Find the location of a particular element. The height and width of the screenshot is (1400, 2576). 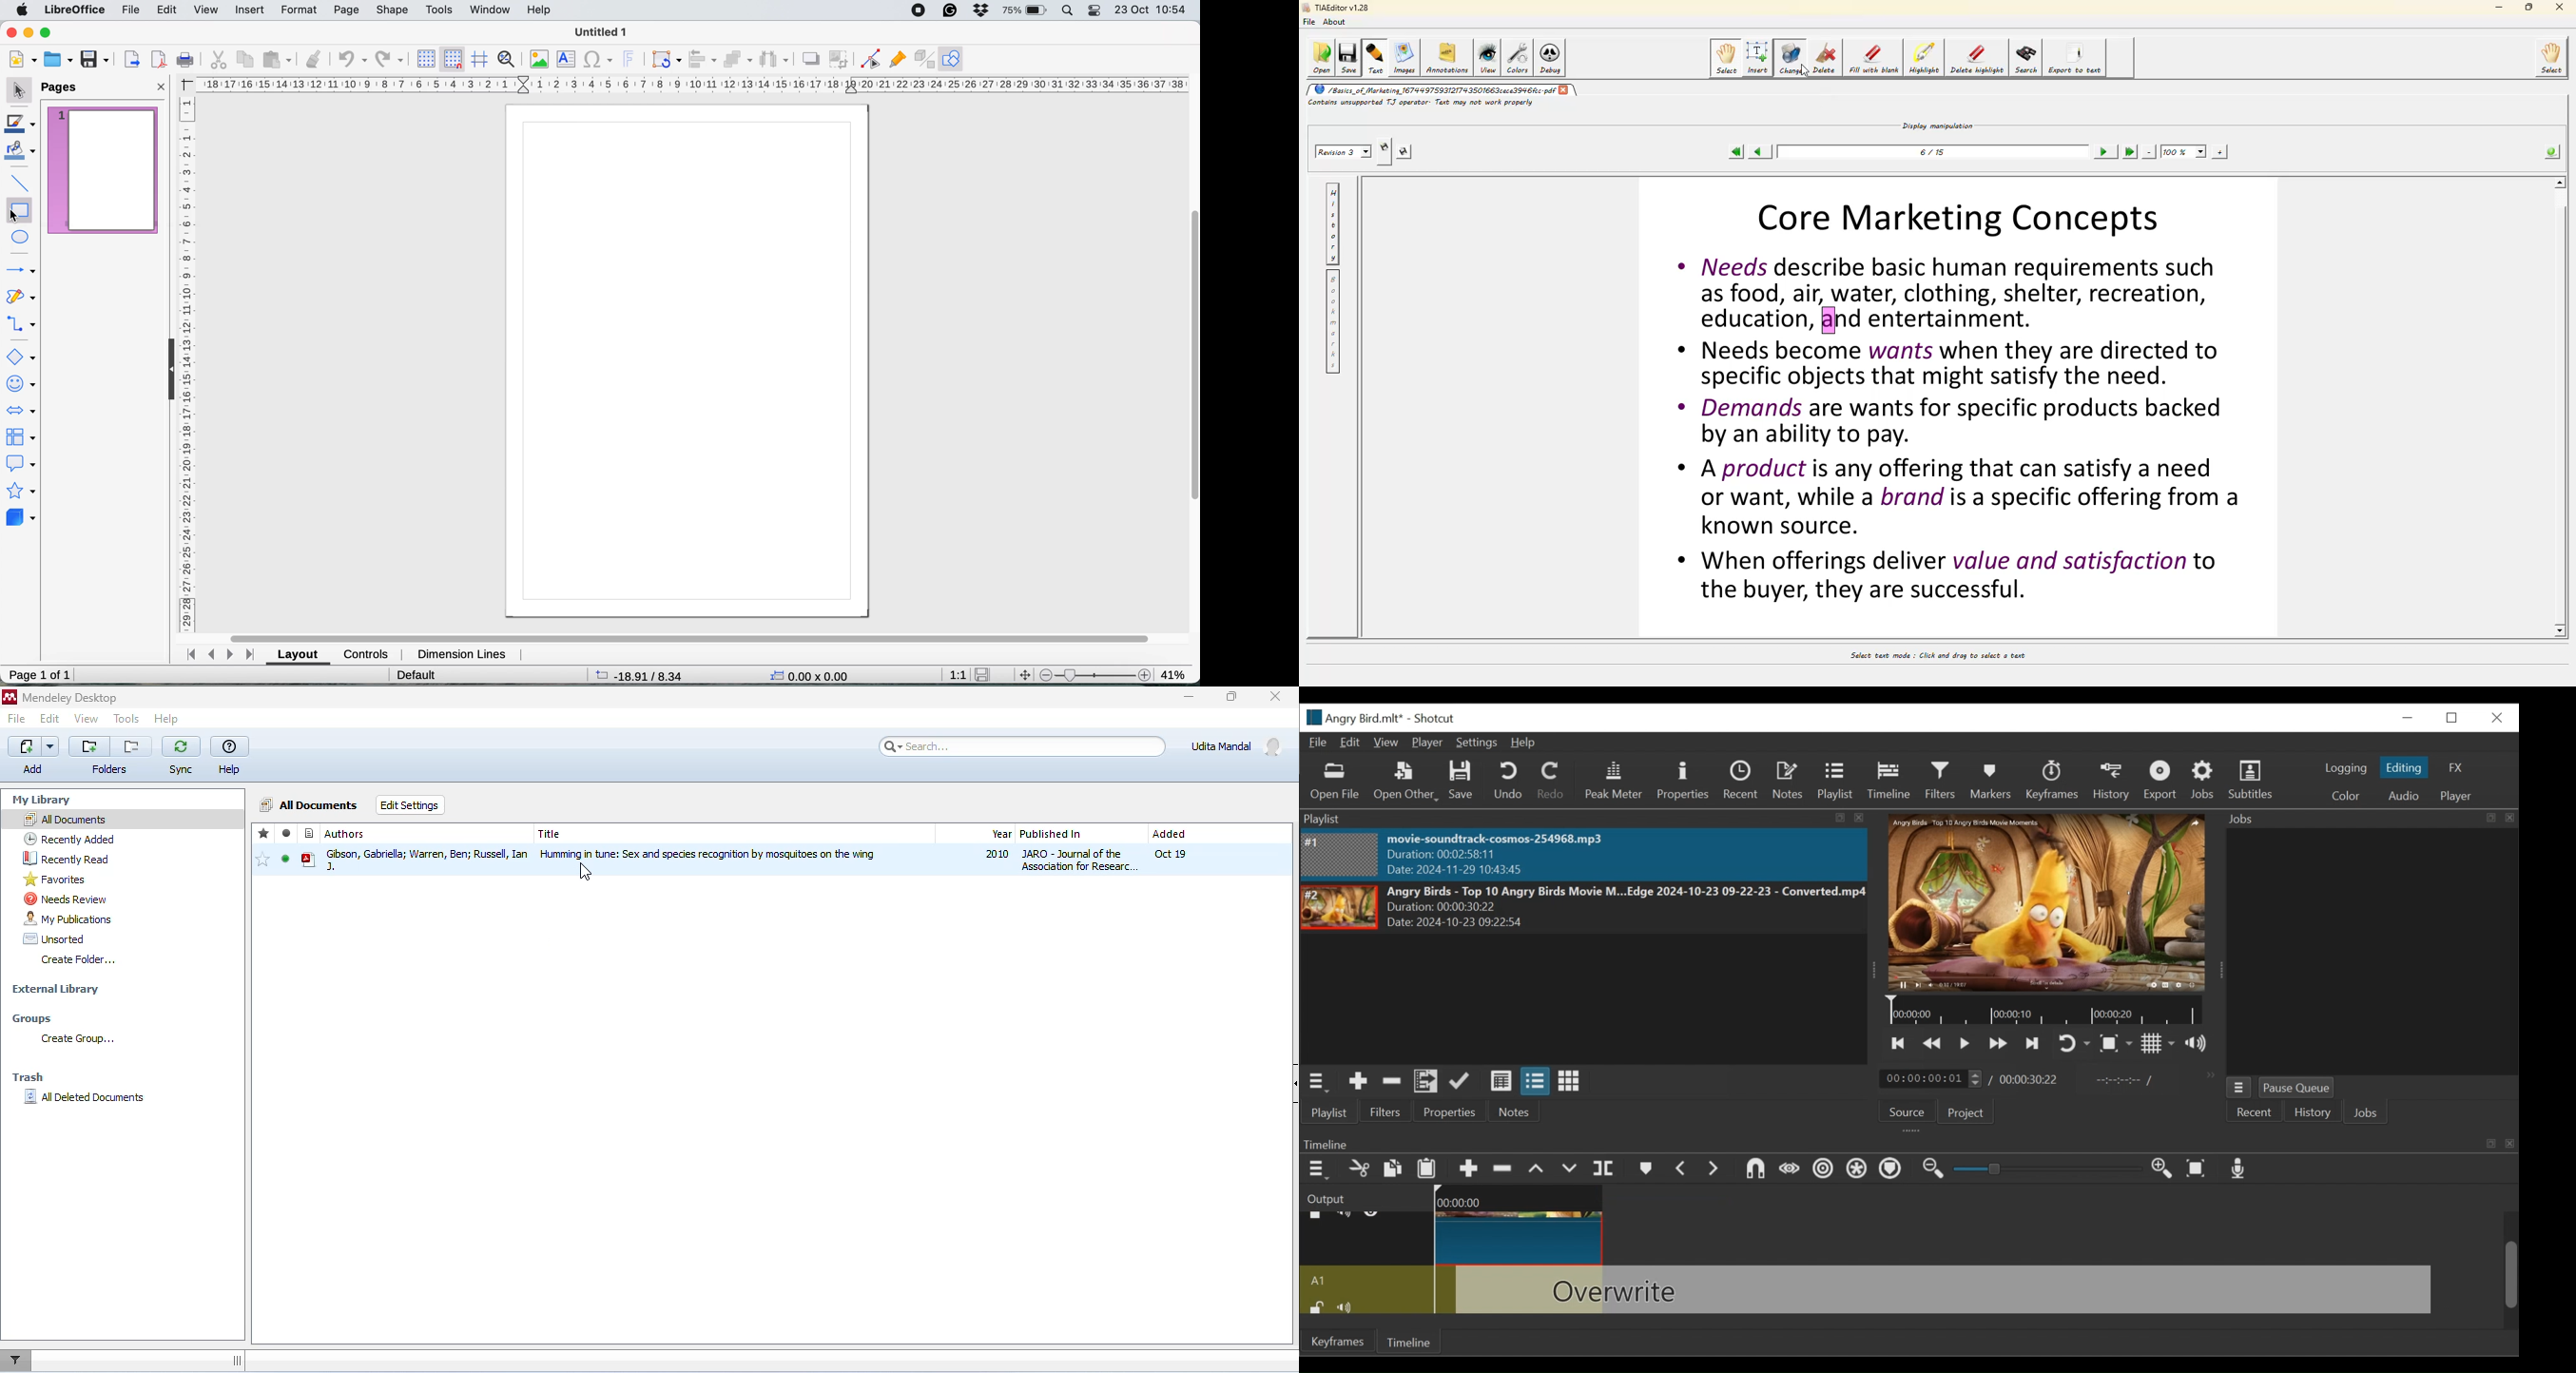

Add the source to the playlist is located at coordinates (1359, 1081).